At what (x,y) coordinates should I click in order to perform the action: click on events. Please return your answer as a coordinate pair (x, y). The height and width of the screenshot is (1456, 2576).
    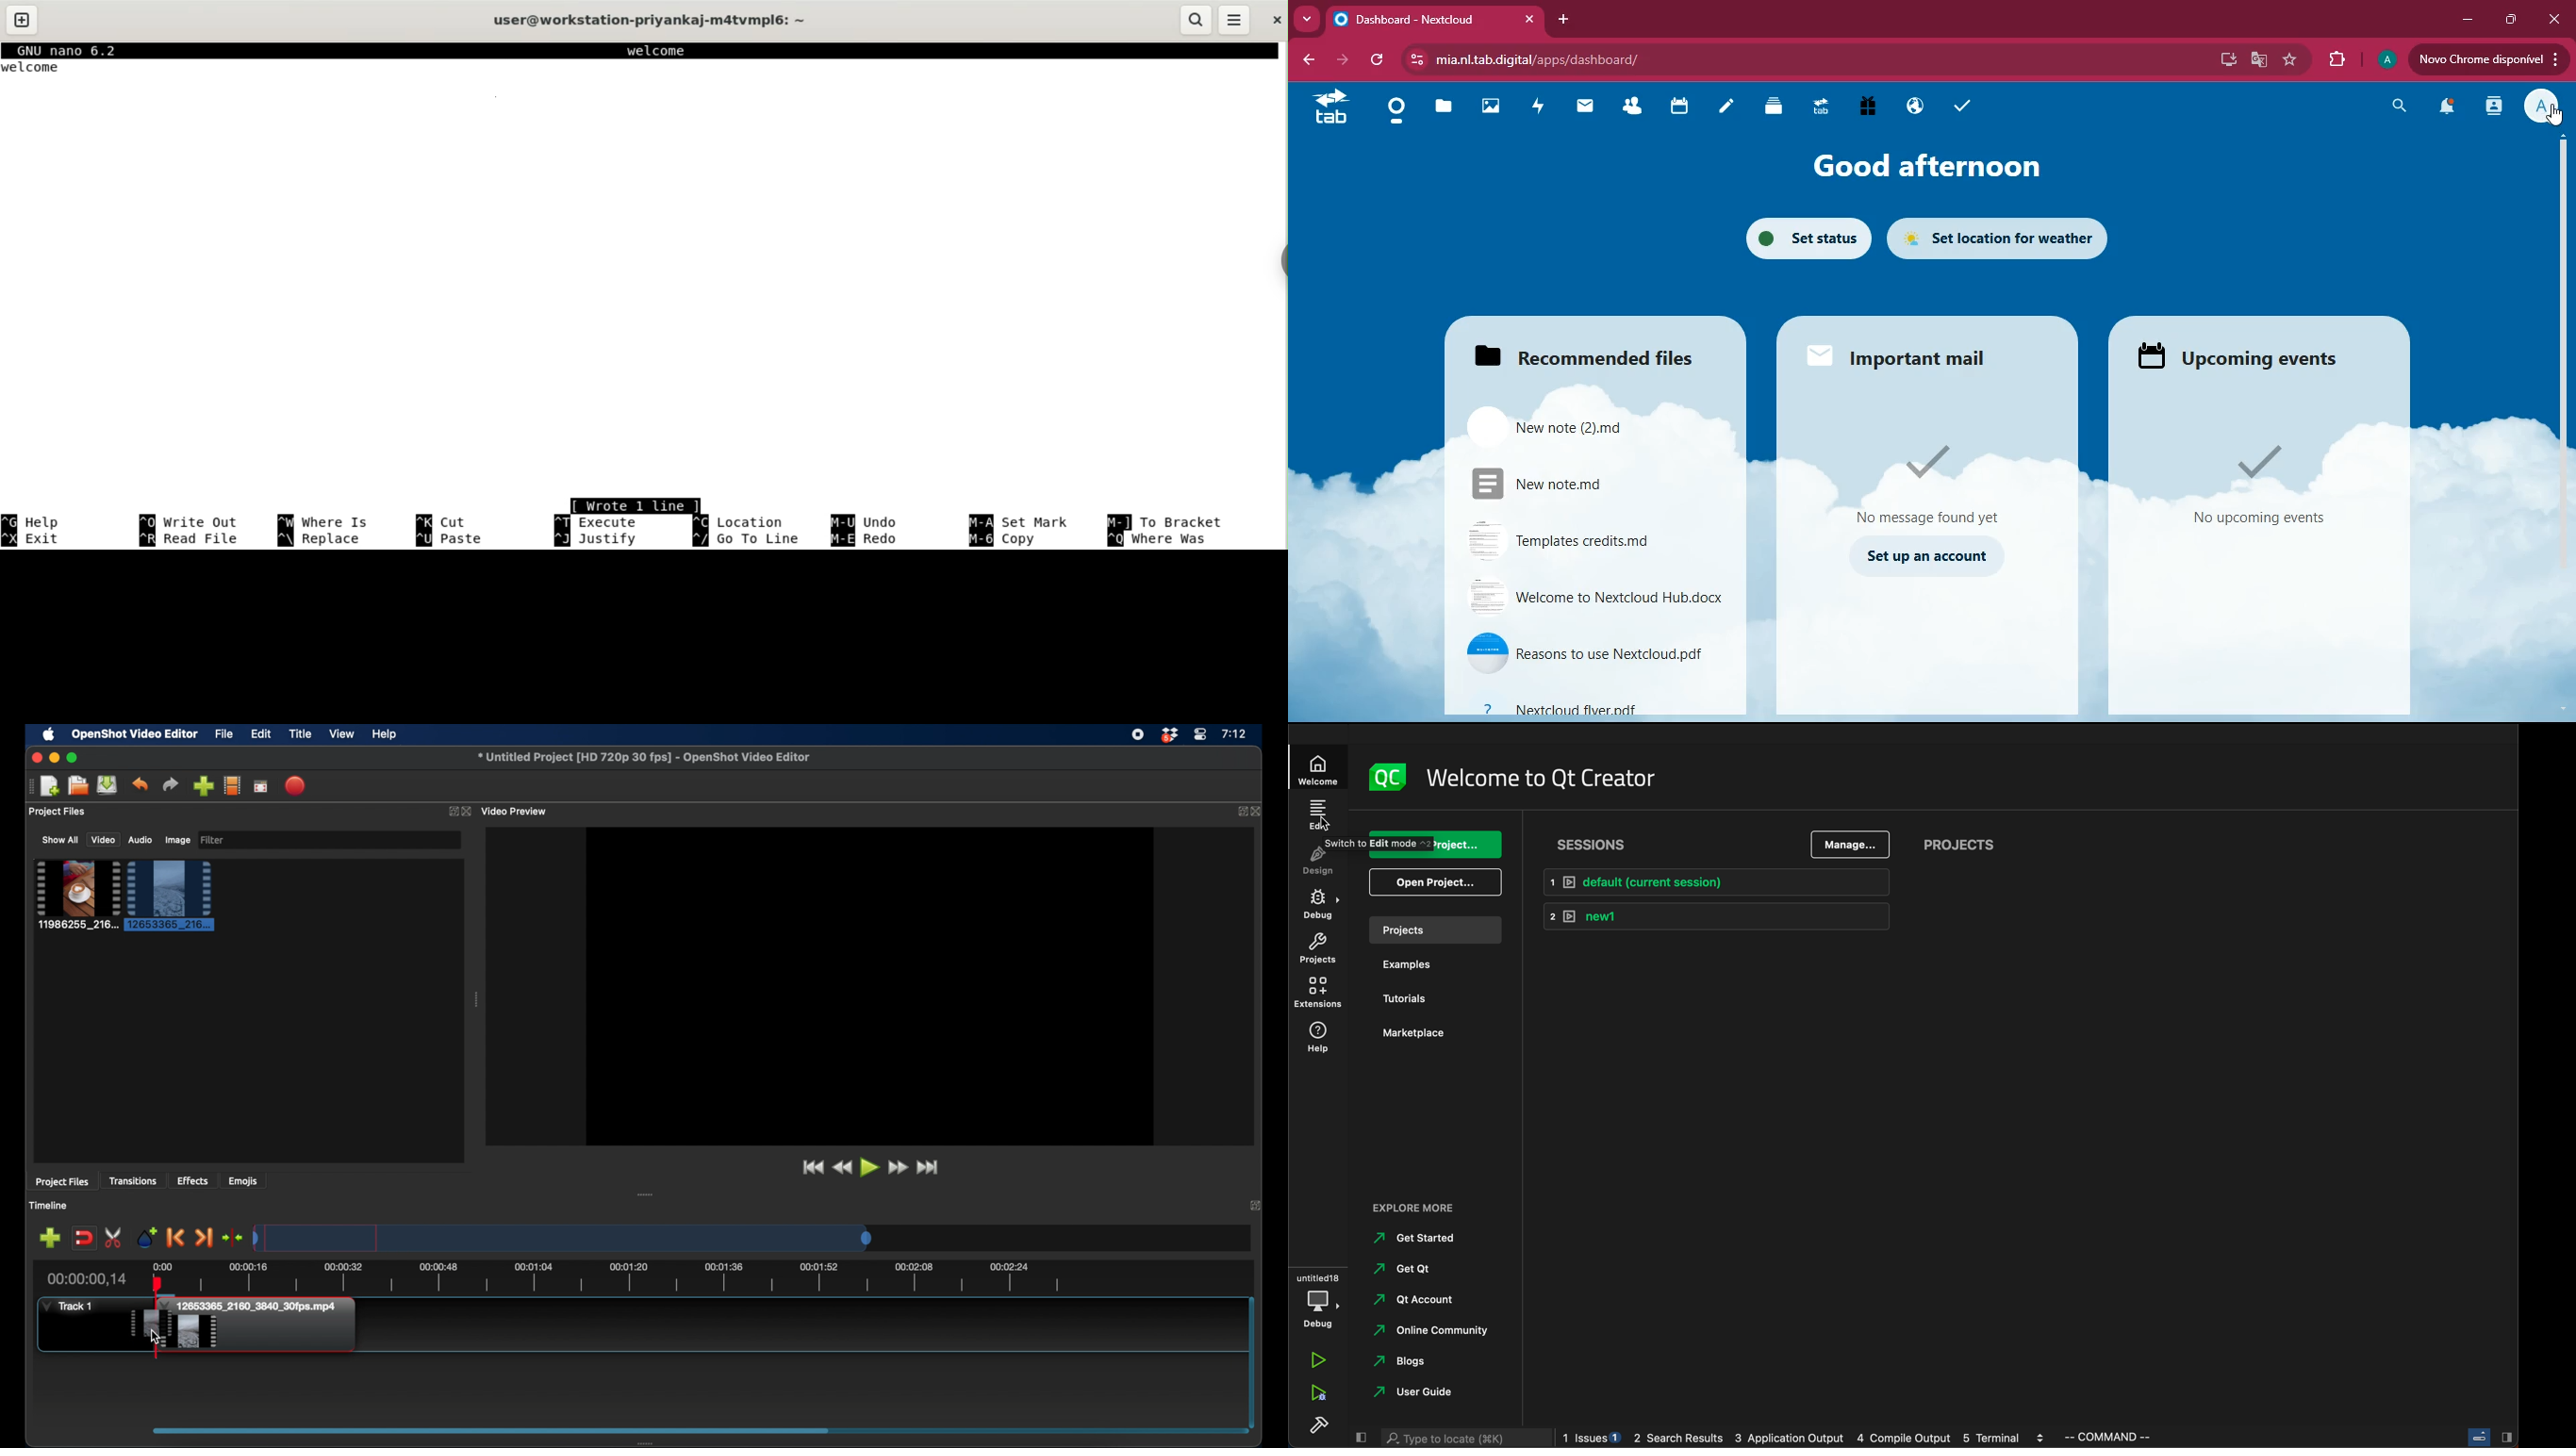
    Looking at the image, I should click on (2262, 485).